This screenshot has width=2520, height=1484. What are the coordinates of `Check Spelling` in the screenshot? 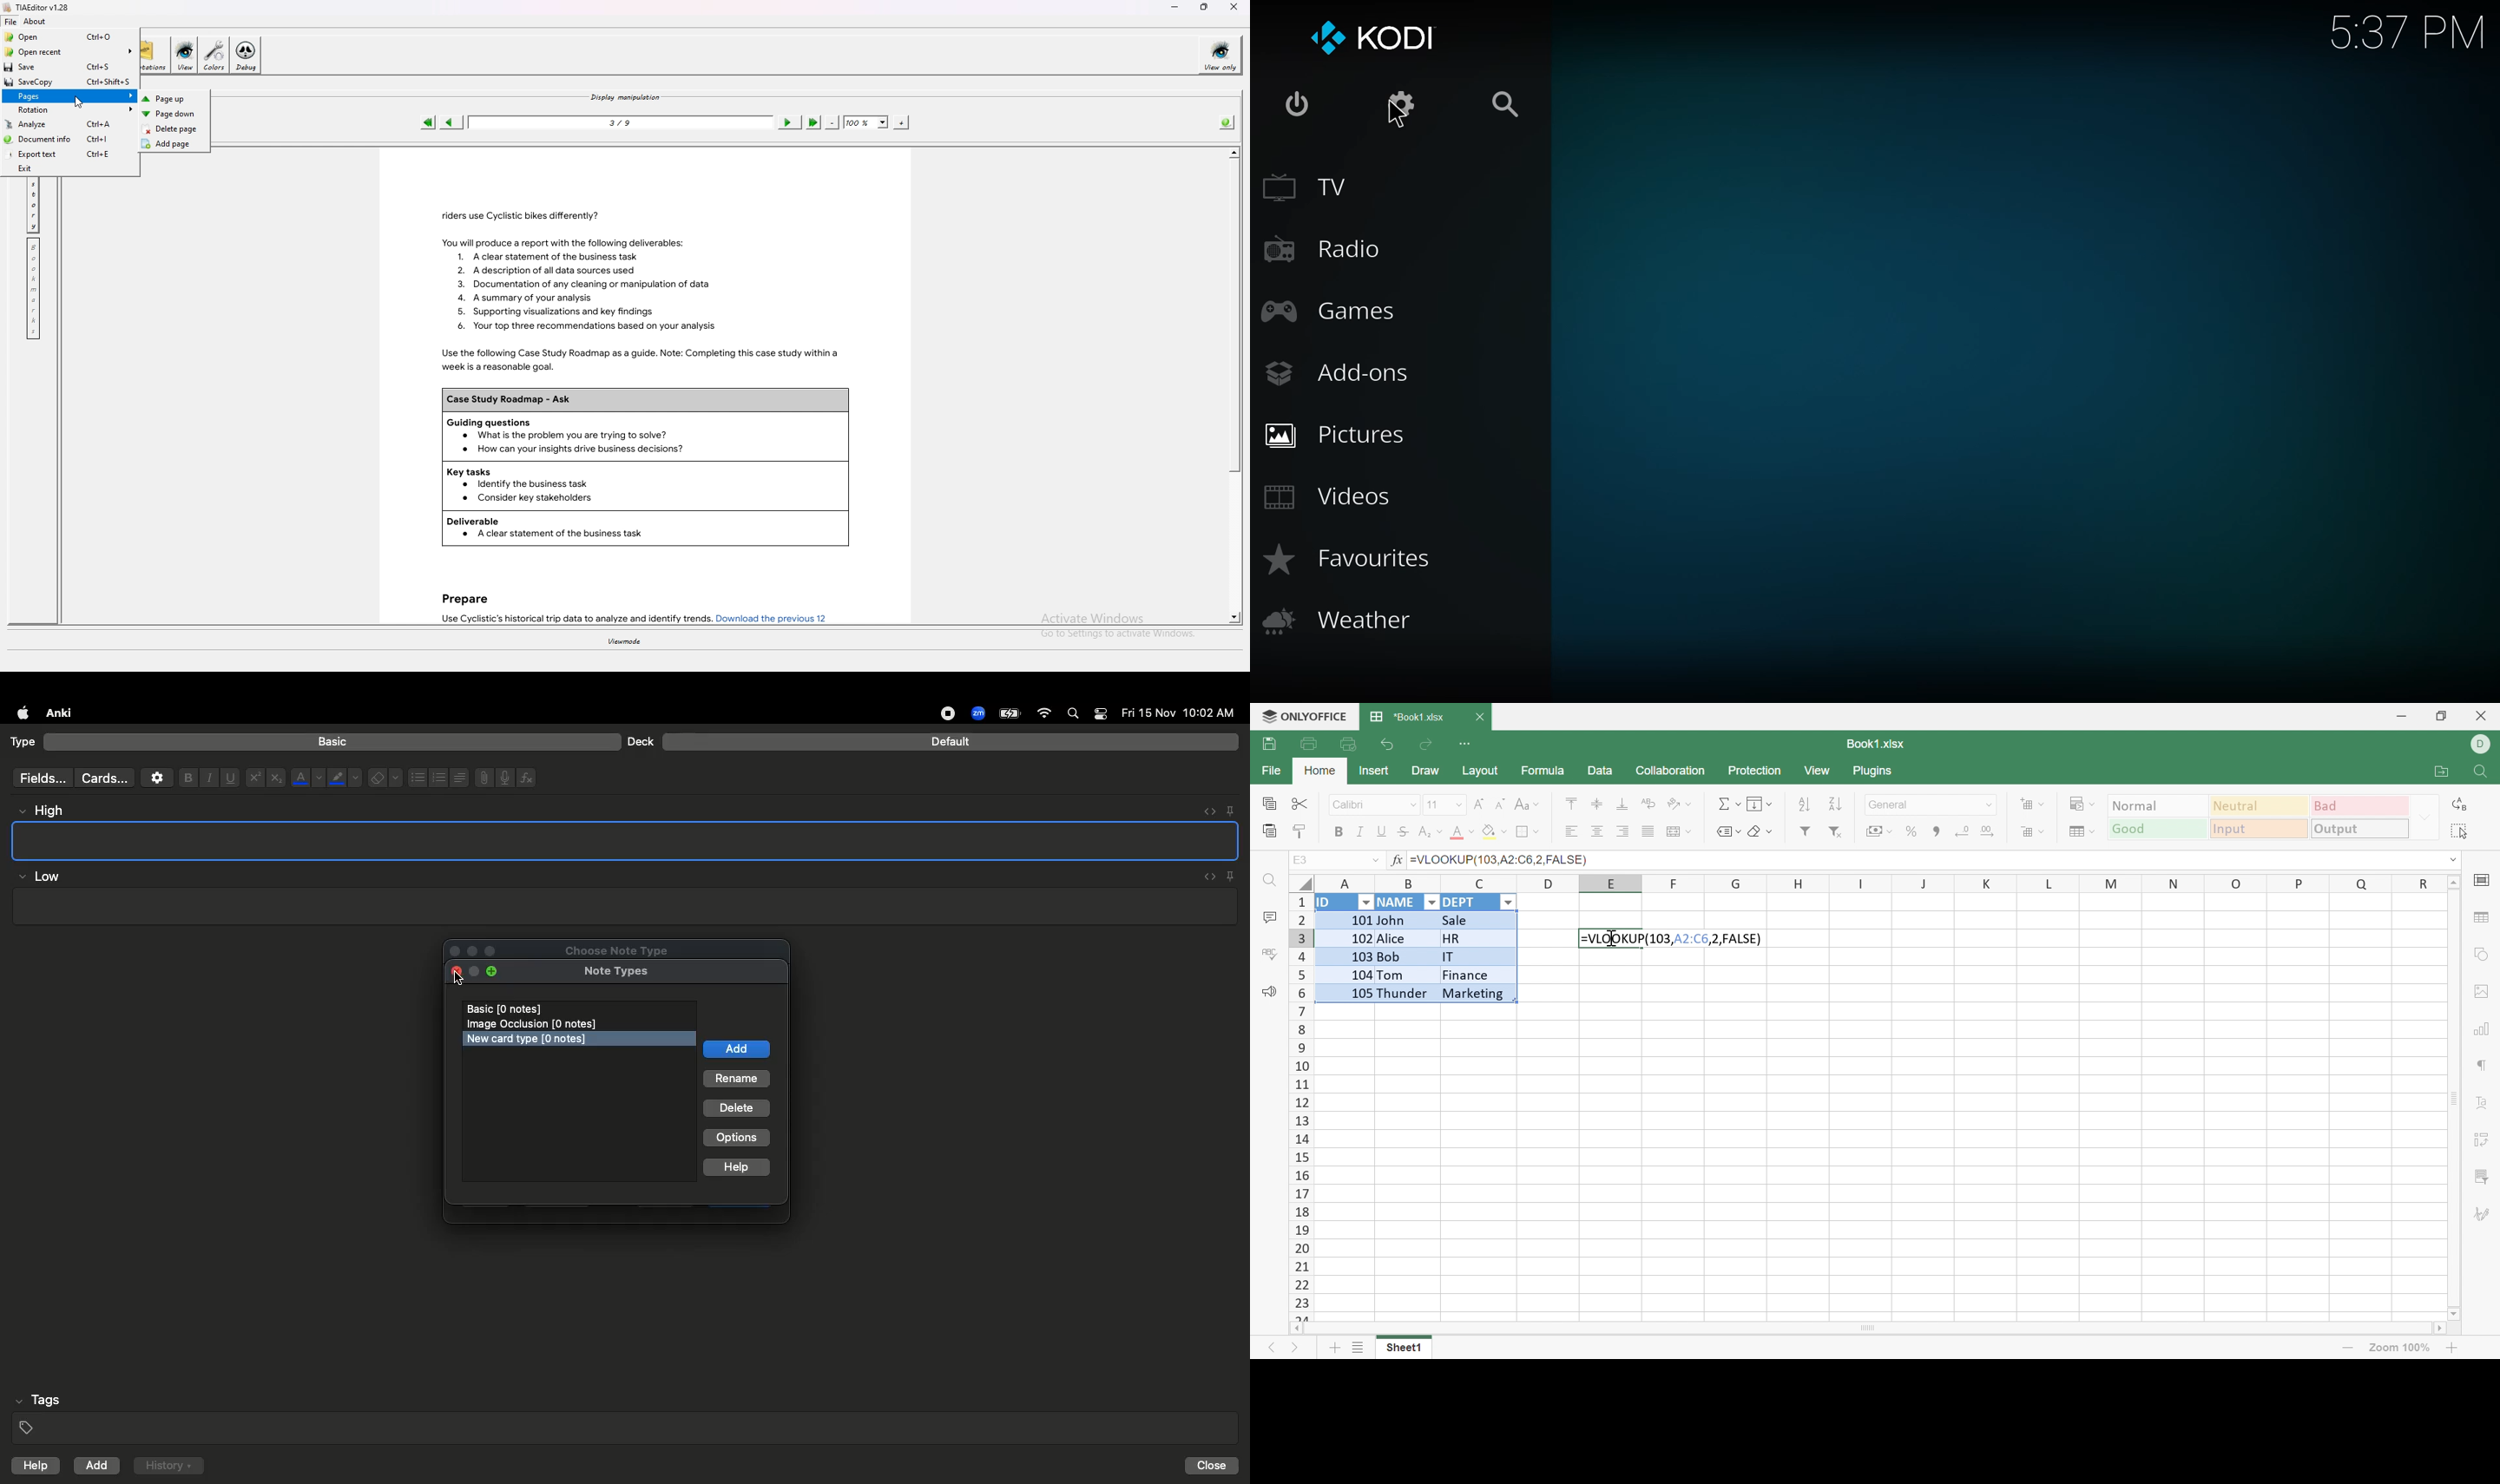 It's located at (1269, 953).